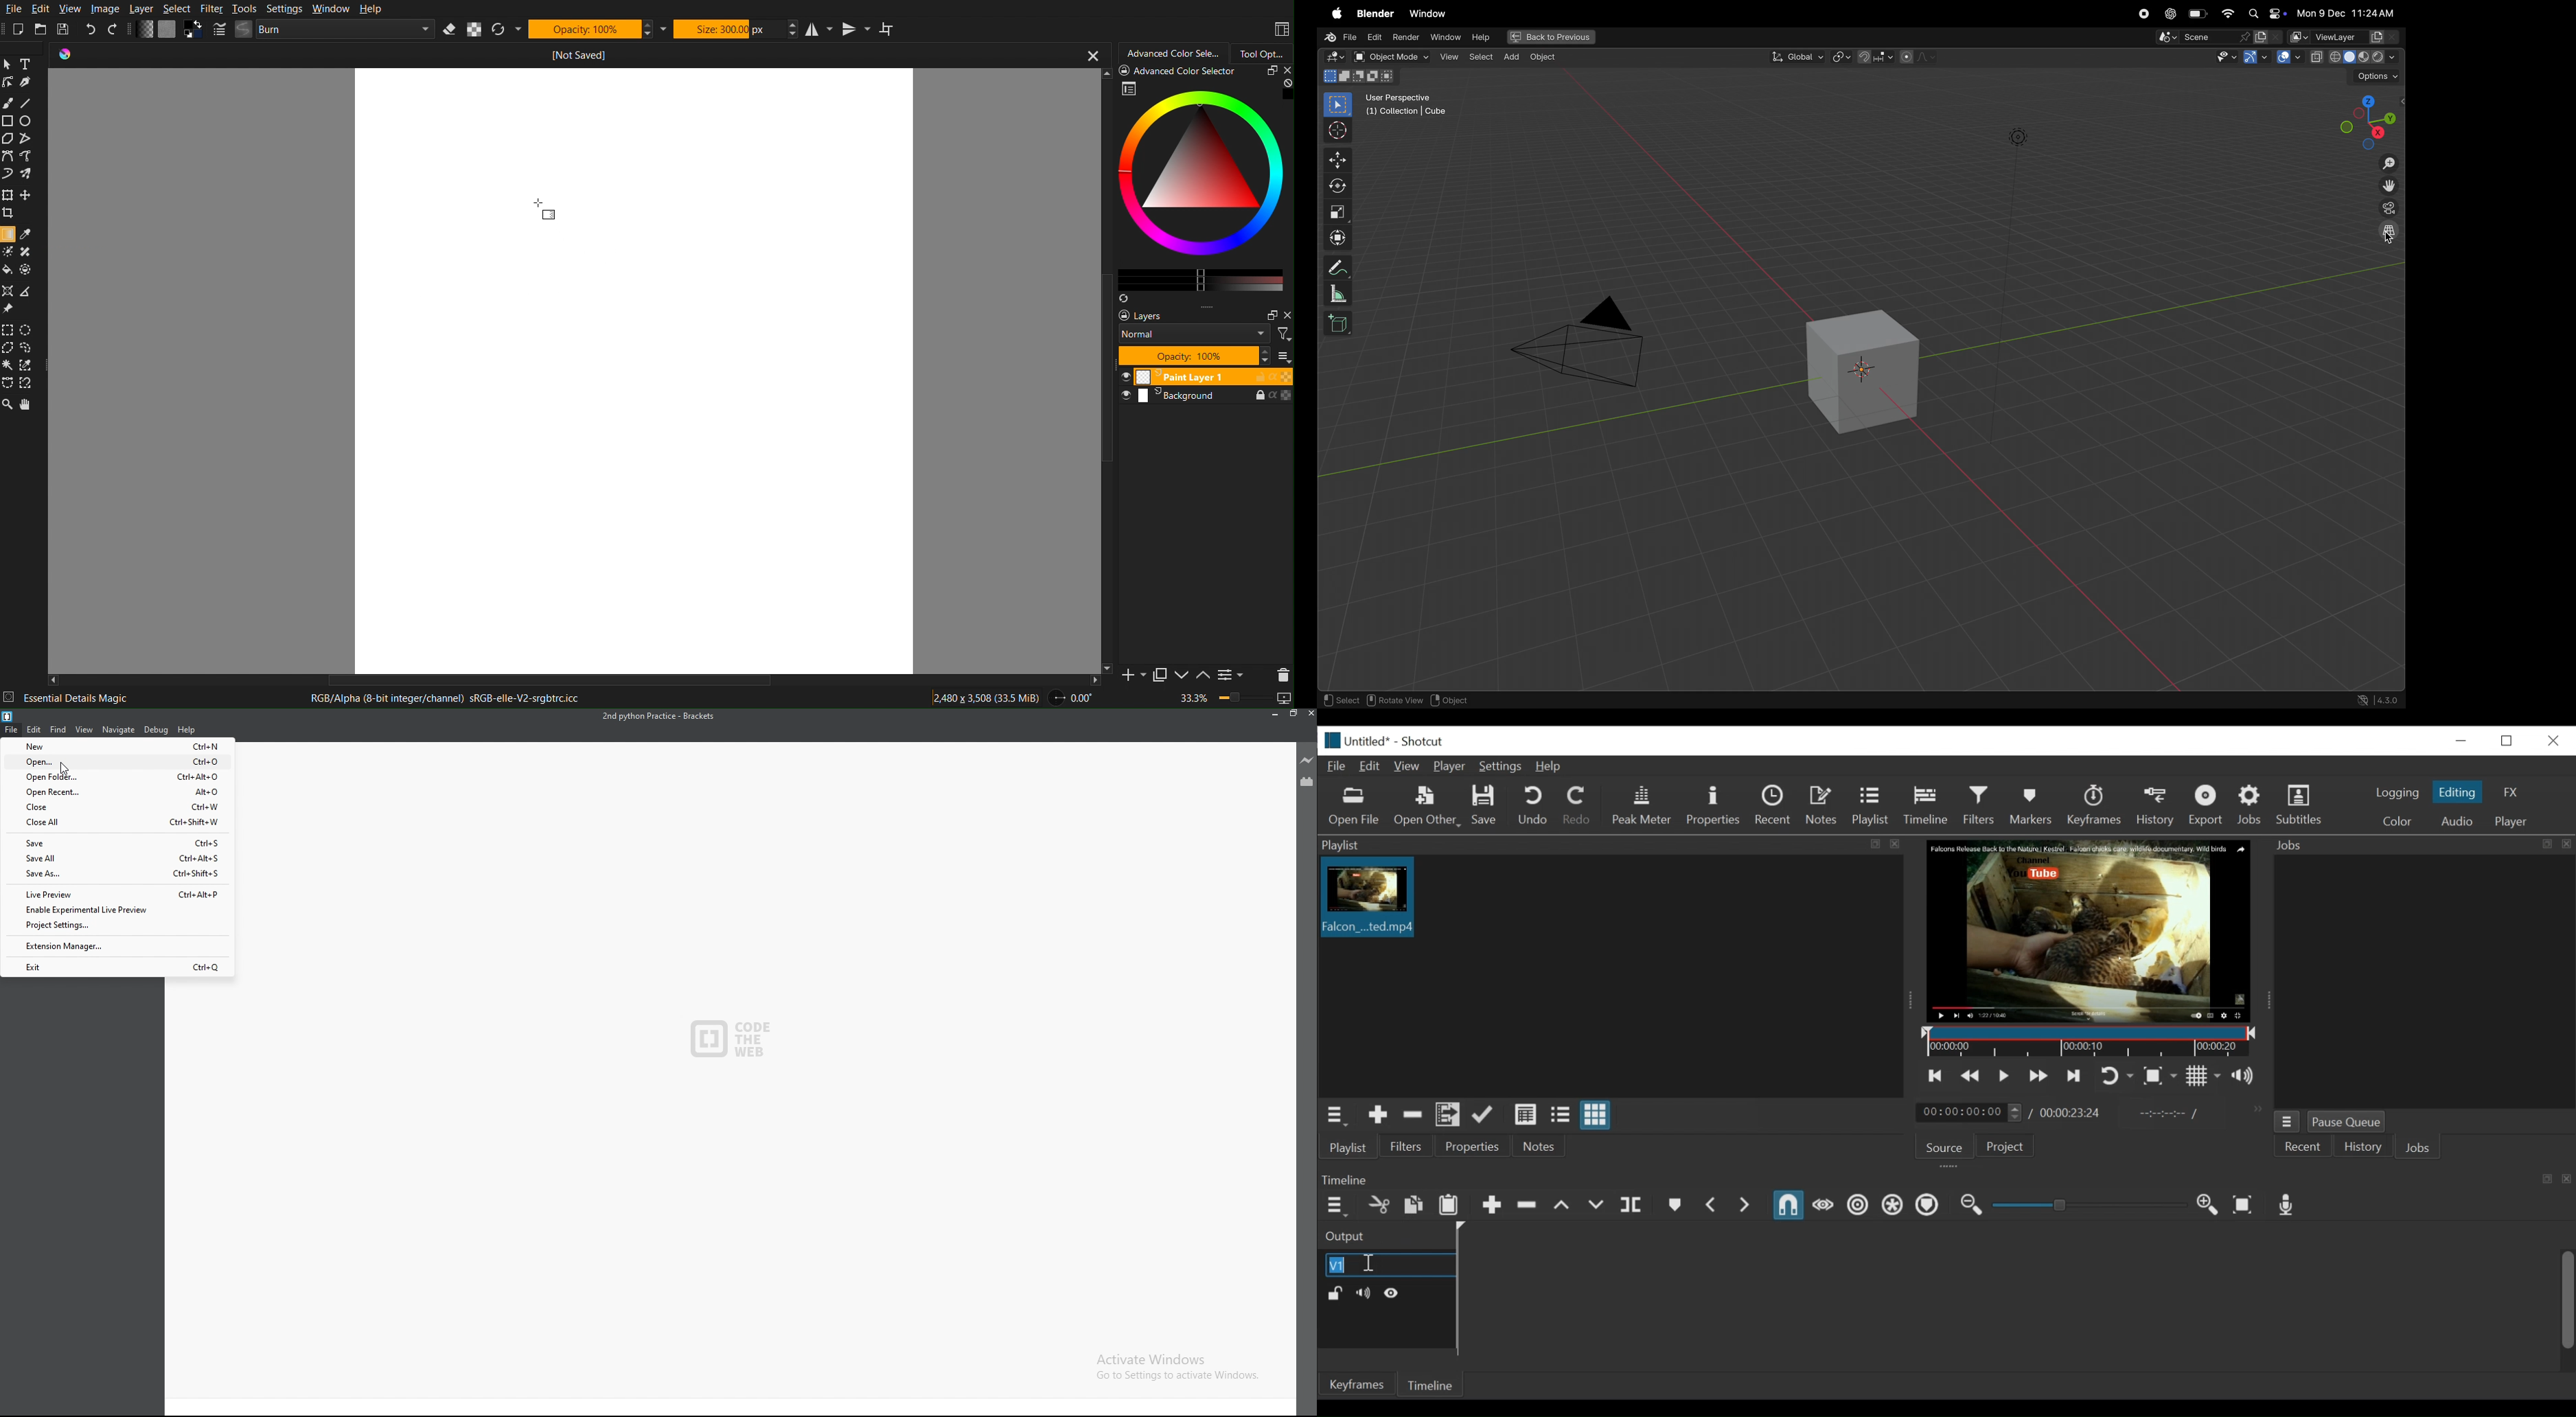  Describe the element at coordinates (1334, 1115) in the screenshot. I see `Playlist menu` at that location.